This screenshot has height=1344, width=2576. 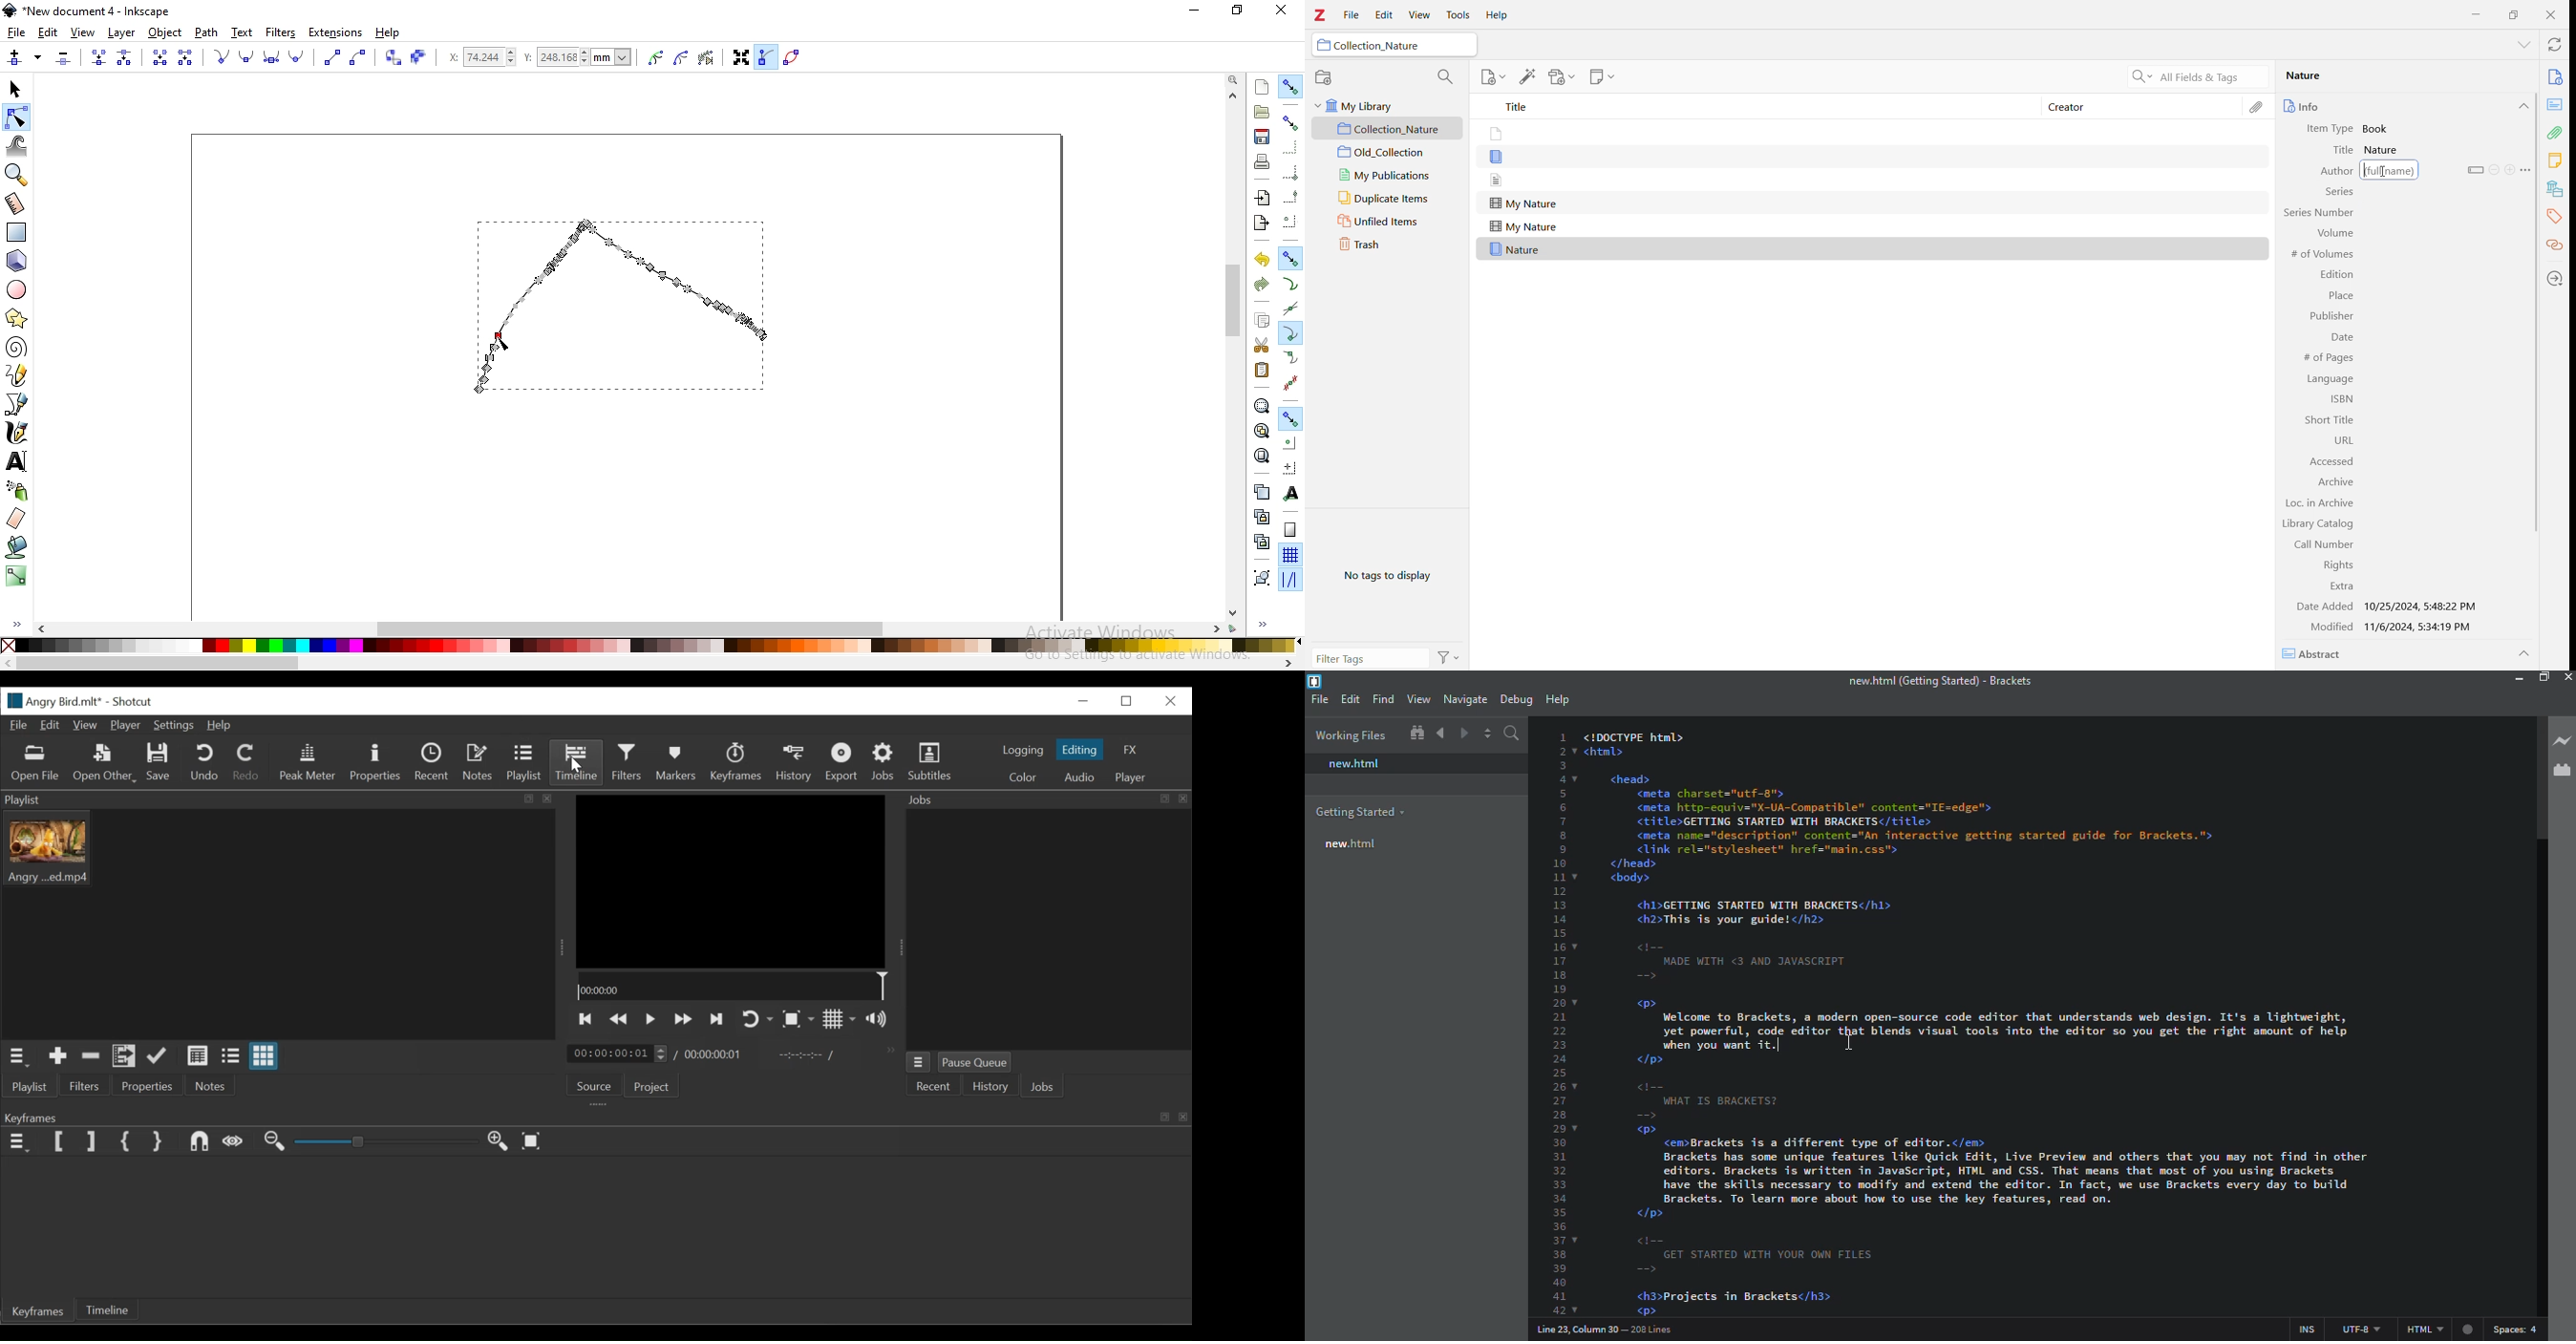 I want to click on Edition, so click(x=2337, y=275).